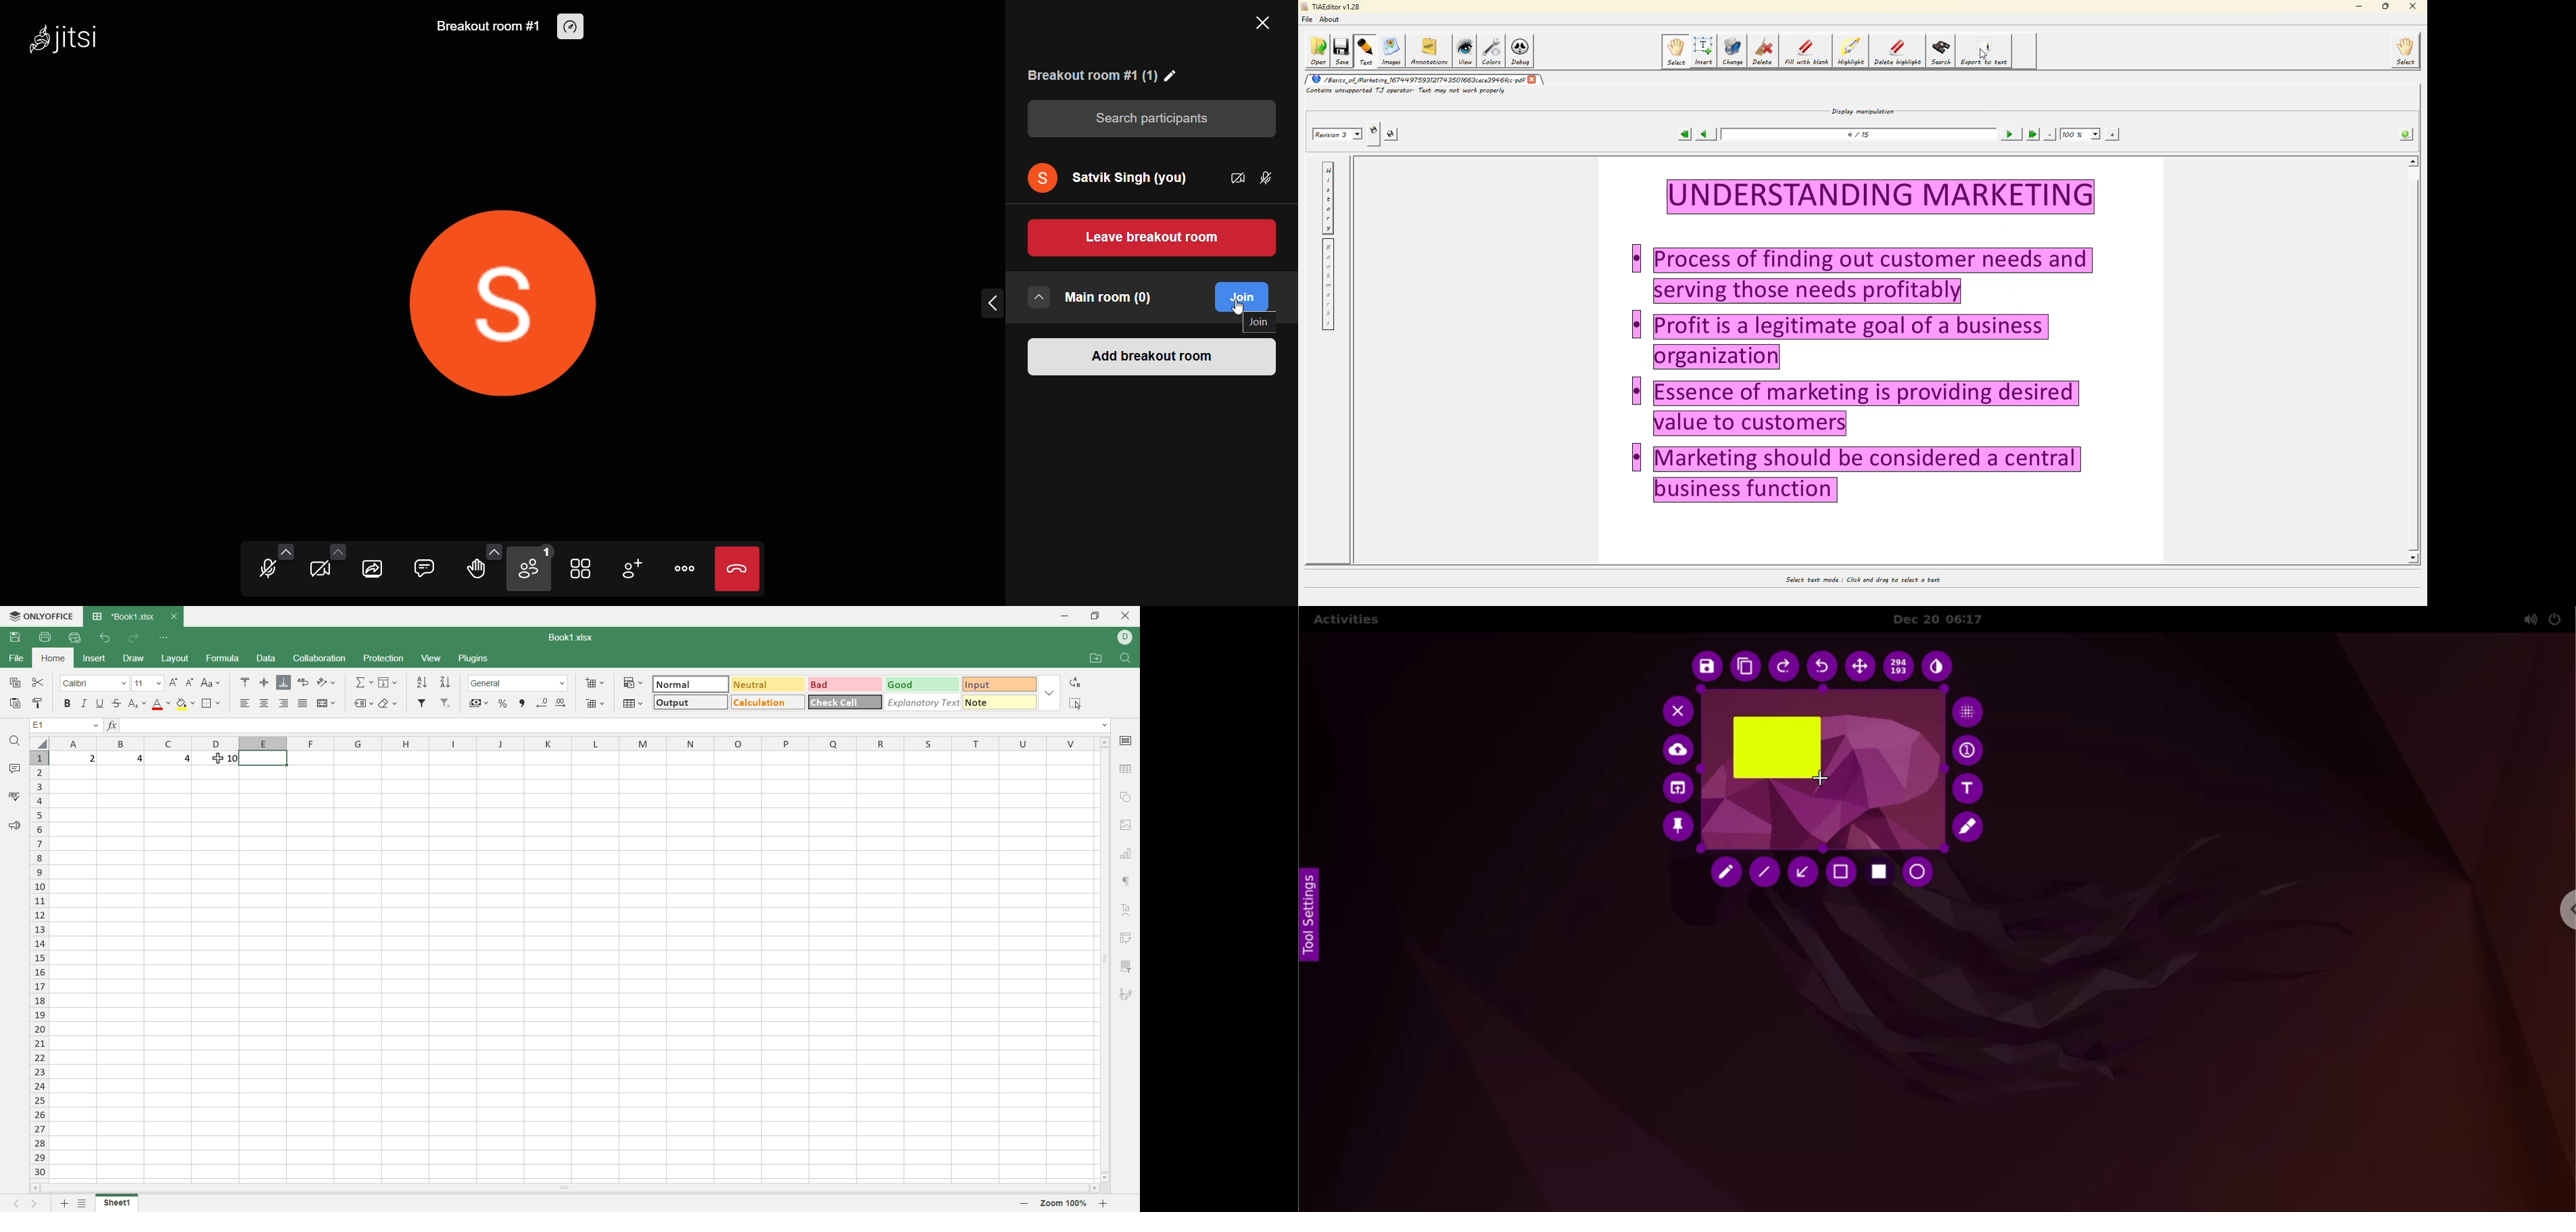 The height and width of the screenshot is (1232, 2576). Describe the element at coordinates (767, 702) in the screenshot. I see `calculation` at that location.